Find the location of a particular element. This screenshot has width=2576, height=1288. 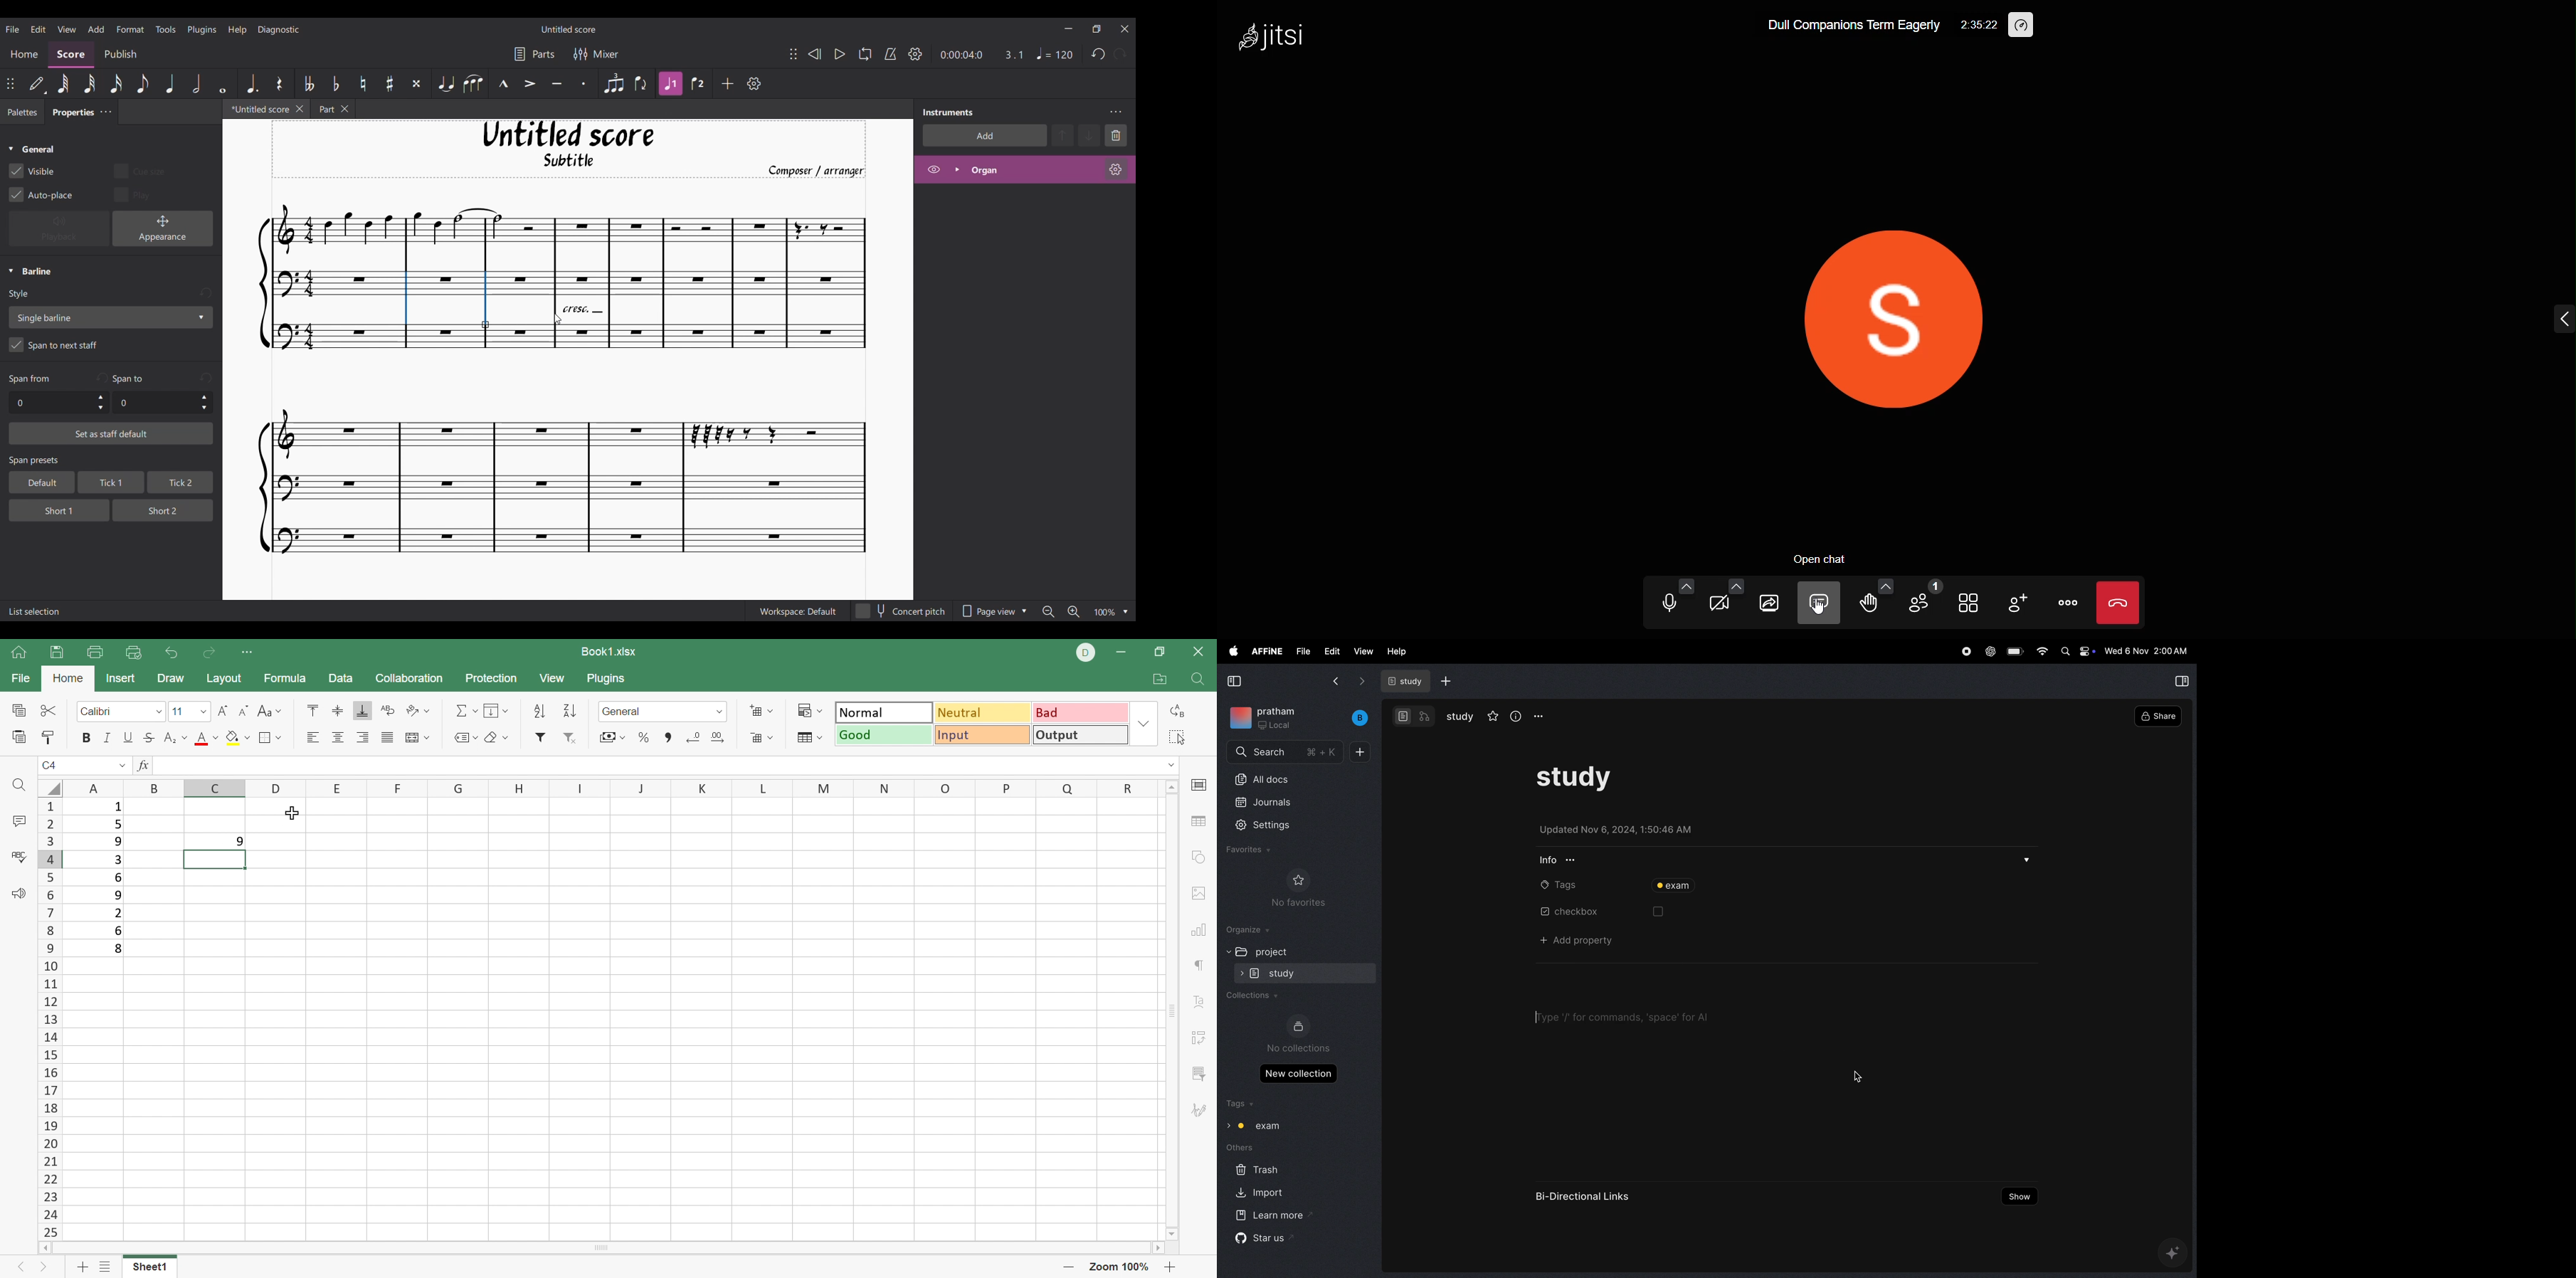

Highlighted after selection by cursor is located at coordinates (555, 298).